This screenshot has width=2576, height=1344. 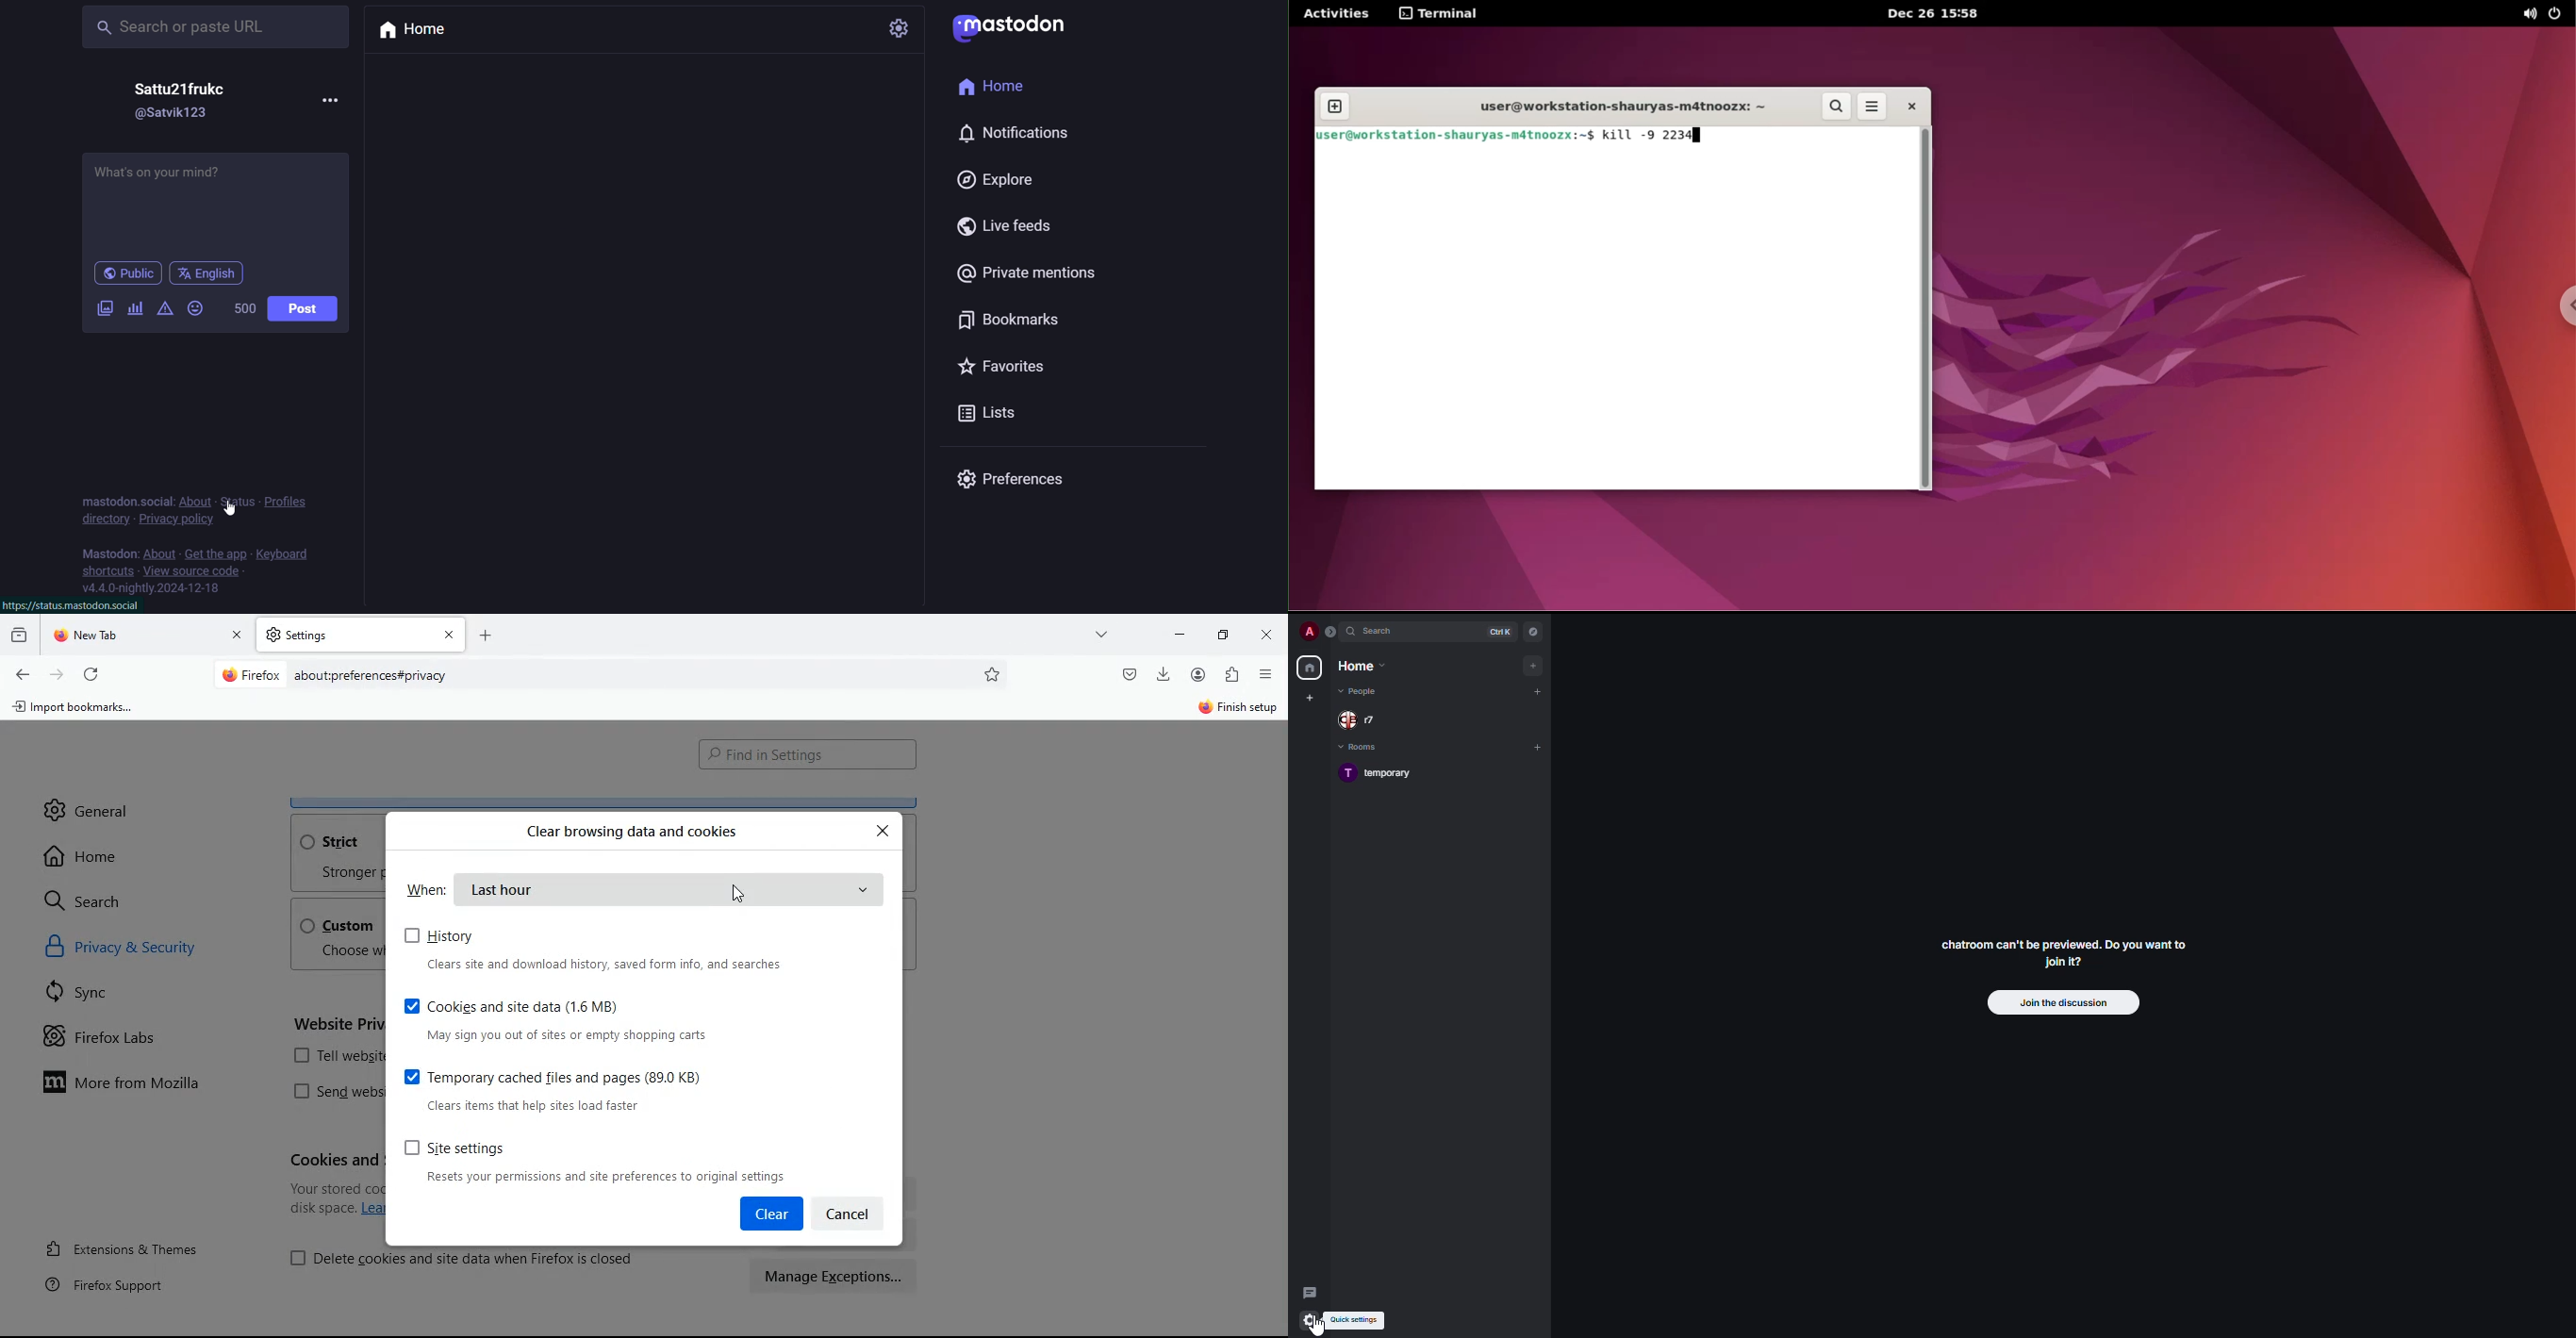 What do you see at coordinates (413, 32) in the screenshot?
I see `home` at bounding box center [413, 32].